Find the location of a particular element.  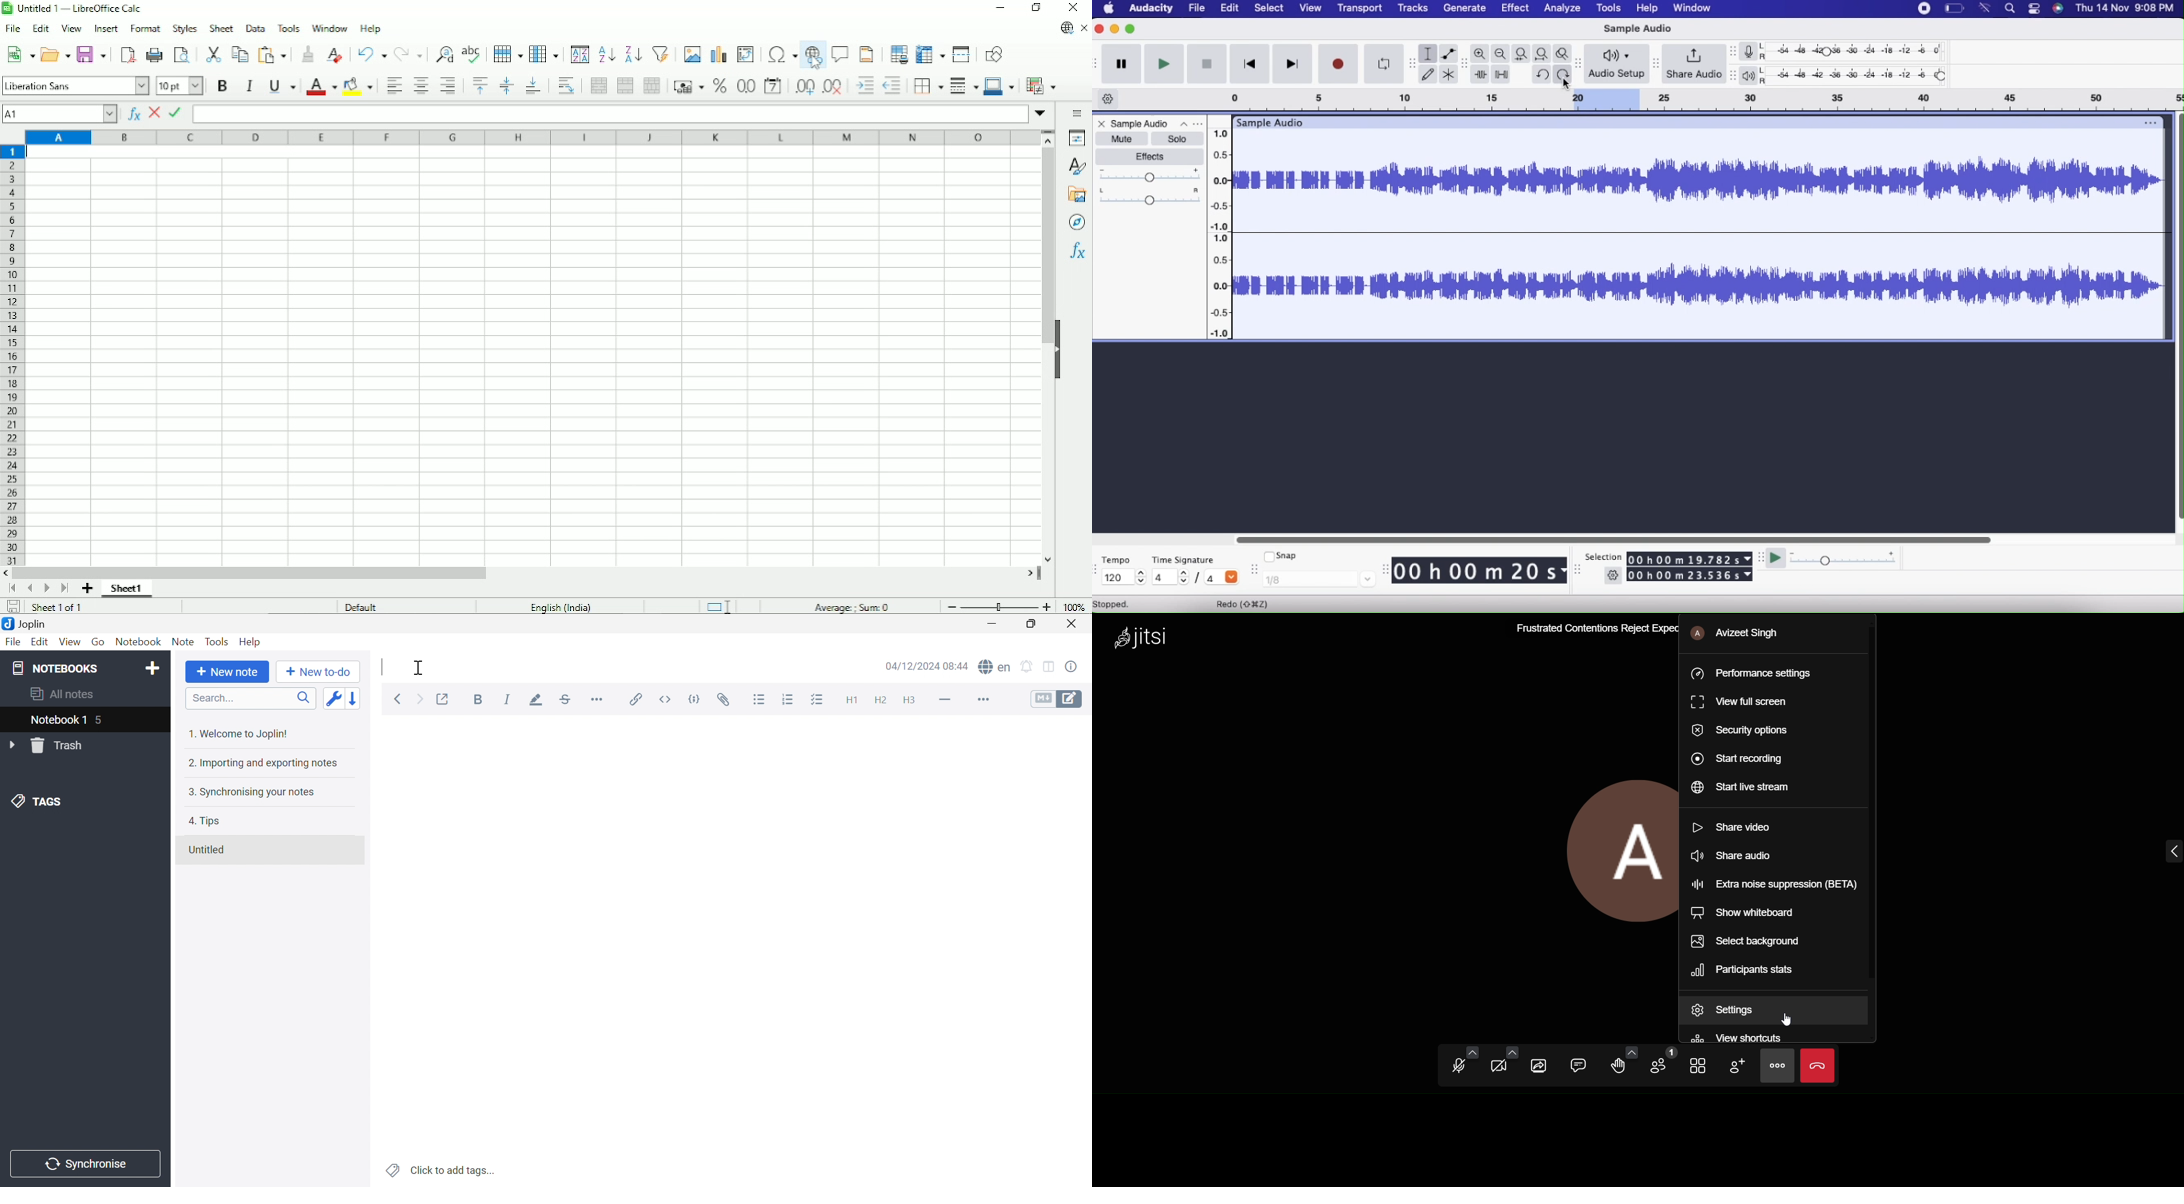

Align right is located at coordinates (450, 85).